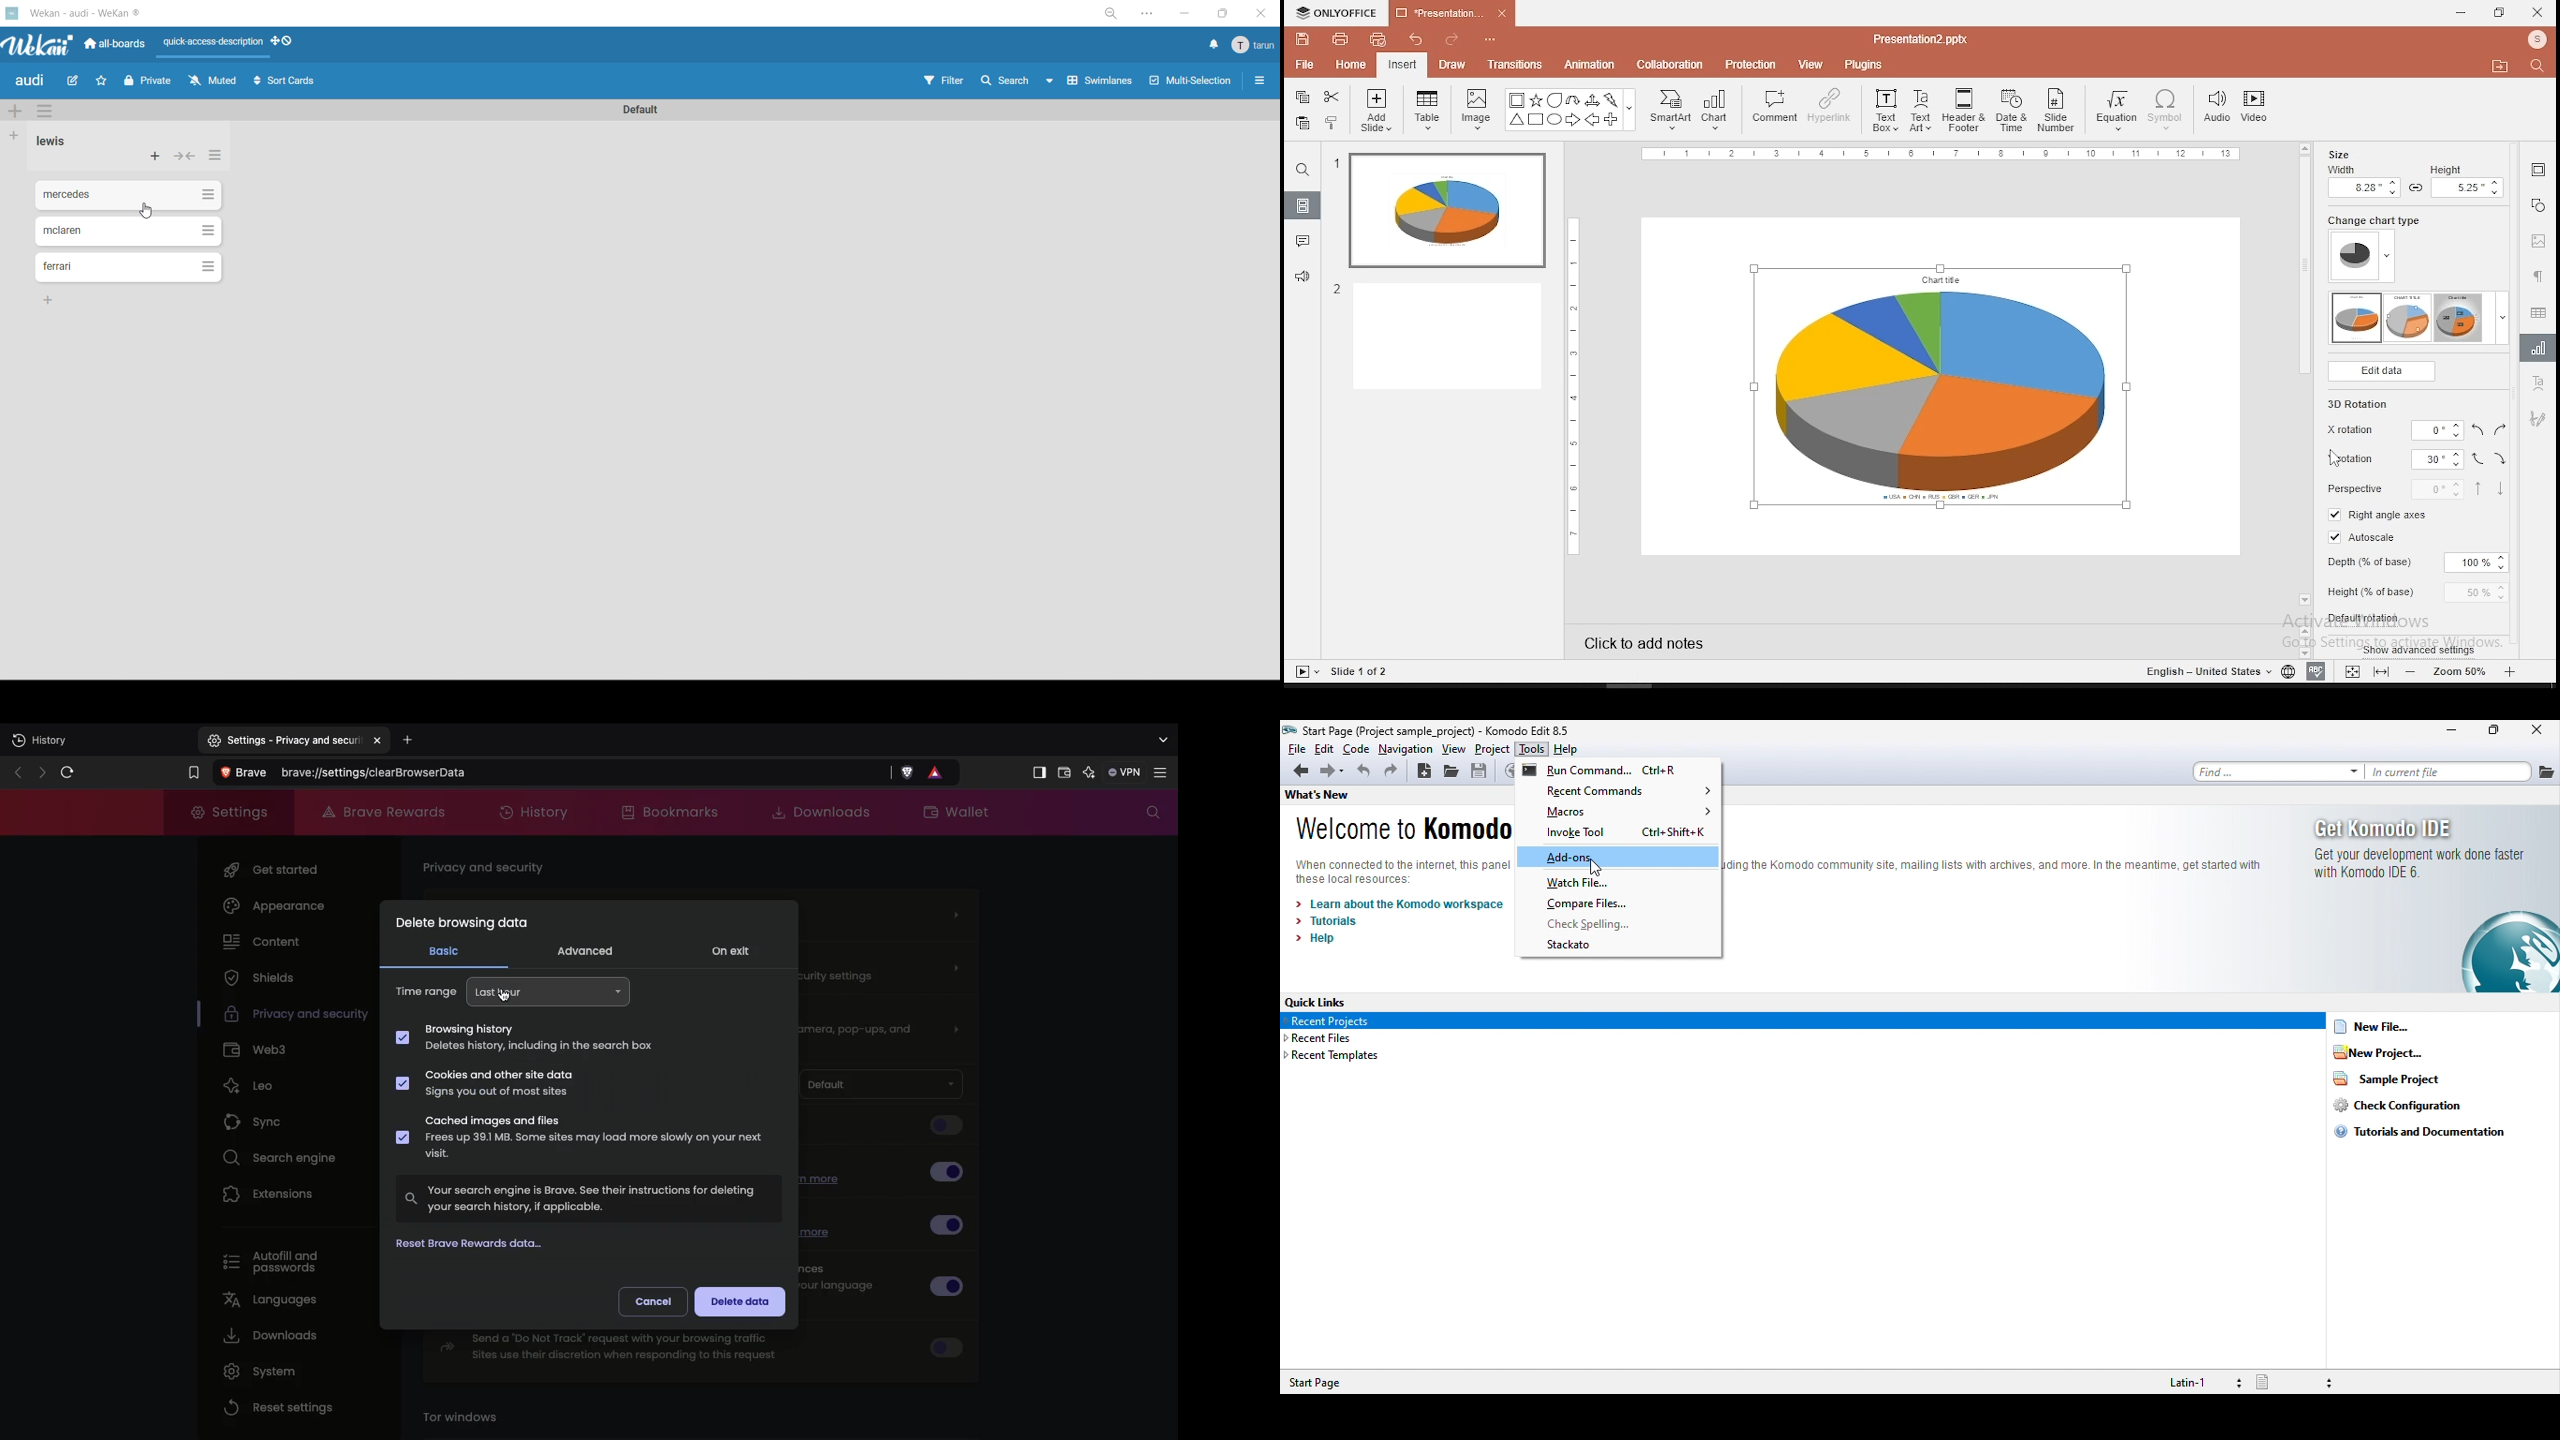  What do you see at coordinates (131, 193) in the screenshot?
I see `cards` at bounding box center [131, 193].